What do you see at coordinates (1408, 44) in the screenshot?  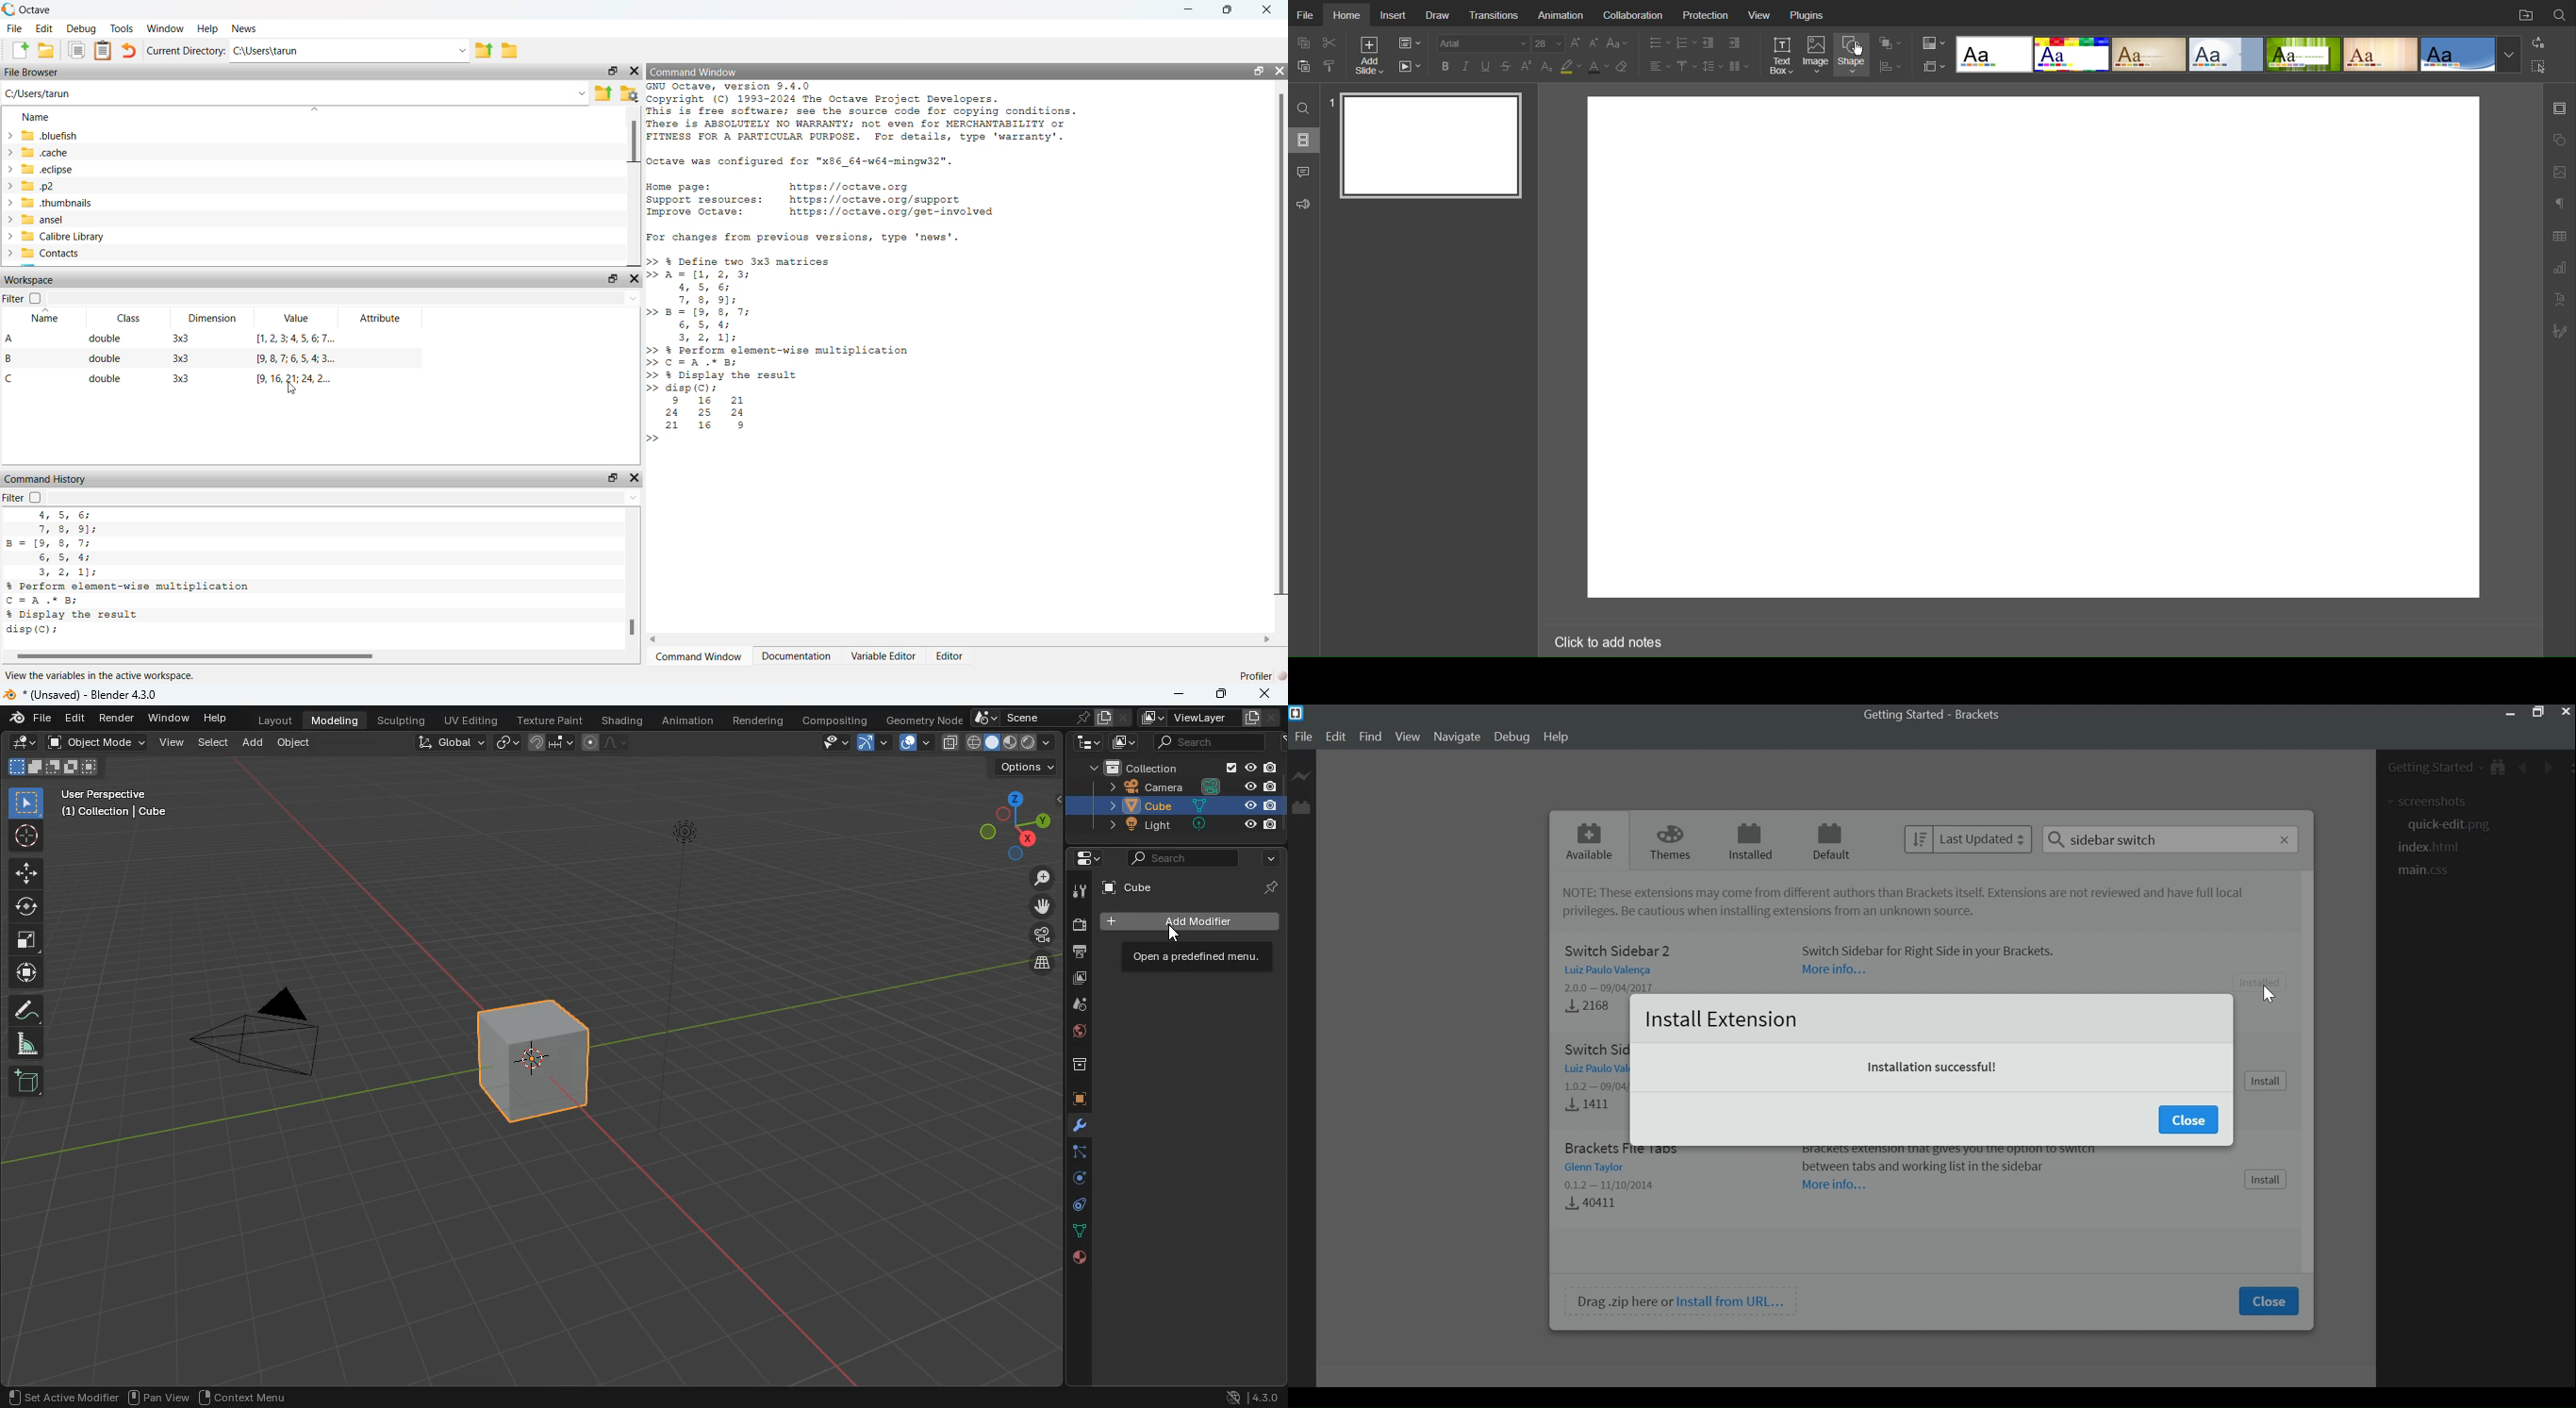 I see `Slide Settings` at bounding box center [1408, 44].